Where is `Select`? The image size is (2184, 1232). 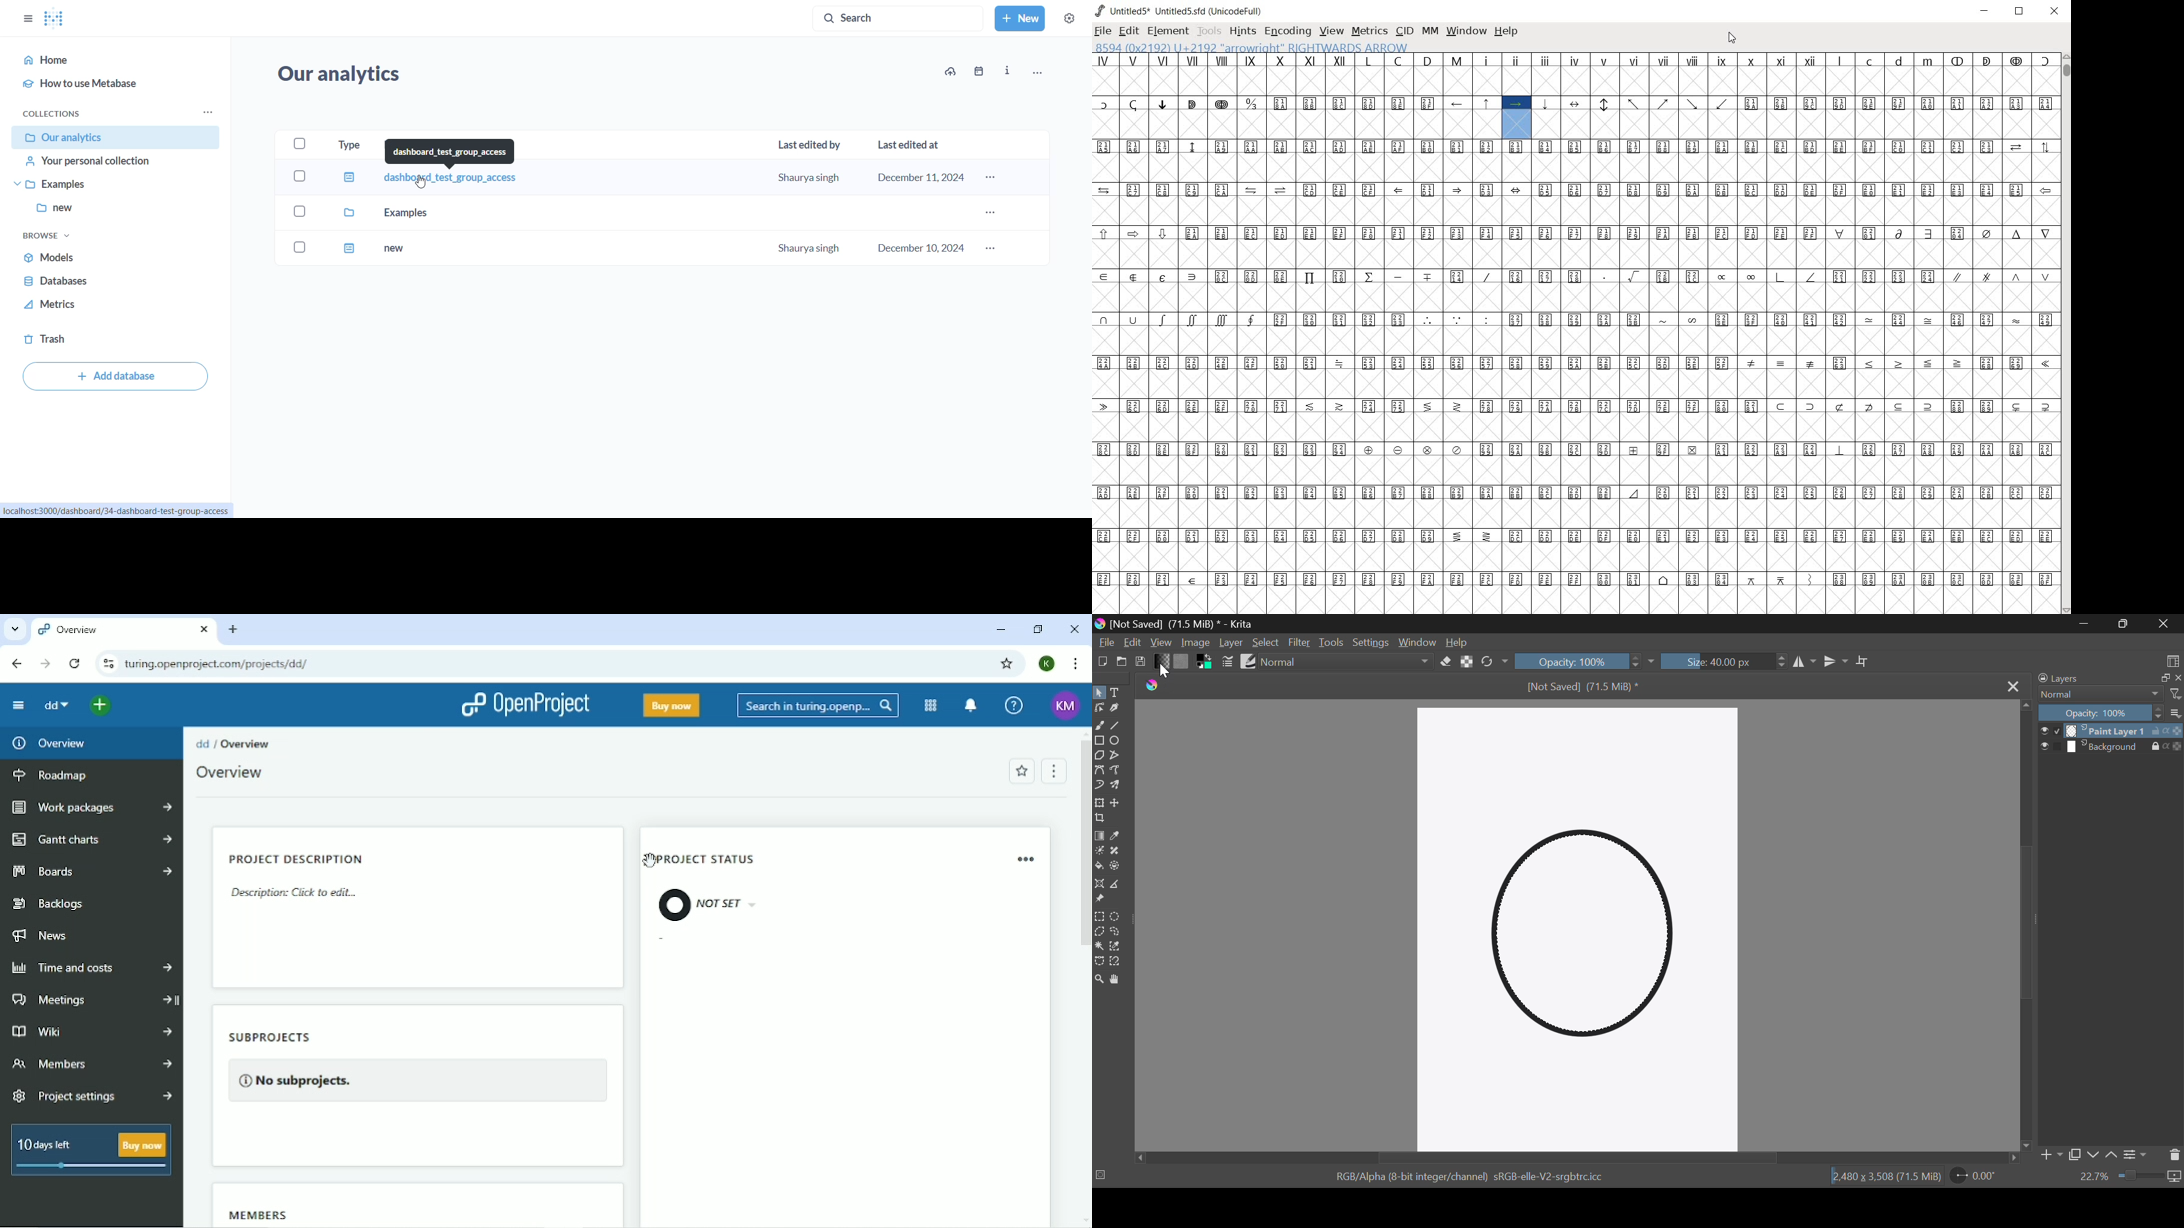
Select is located at coordinates (1099, 692).